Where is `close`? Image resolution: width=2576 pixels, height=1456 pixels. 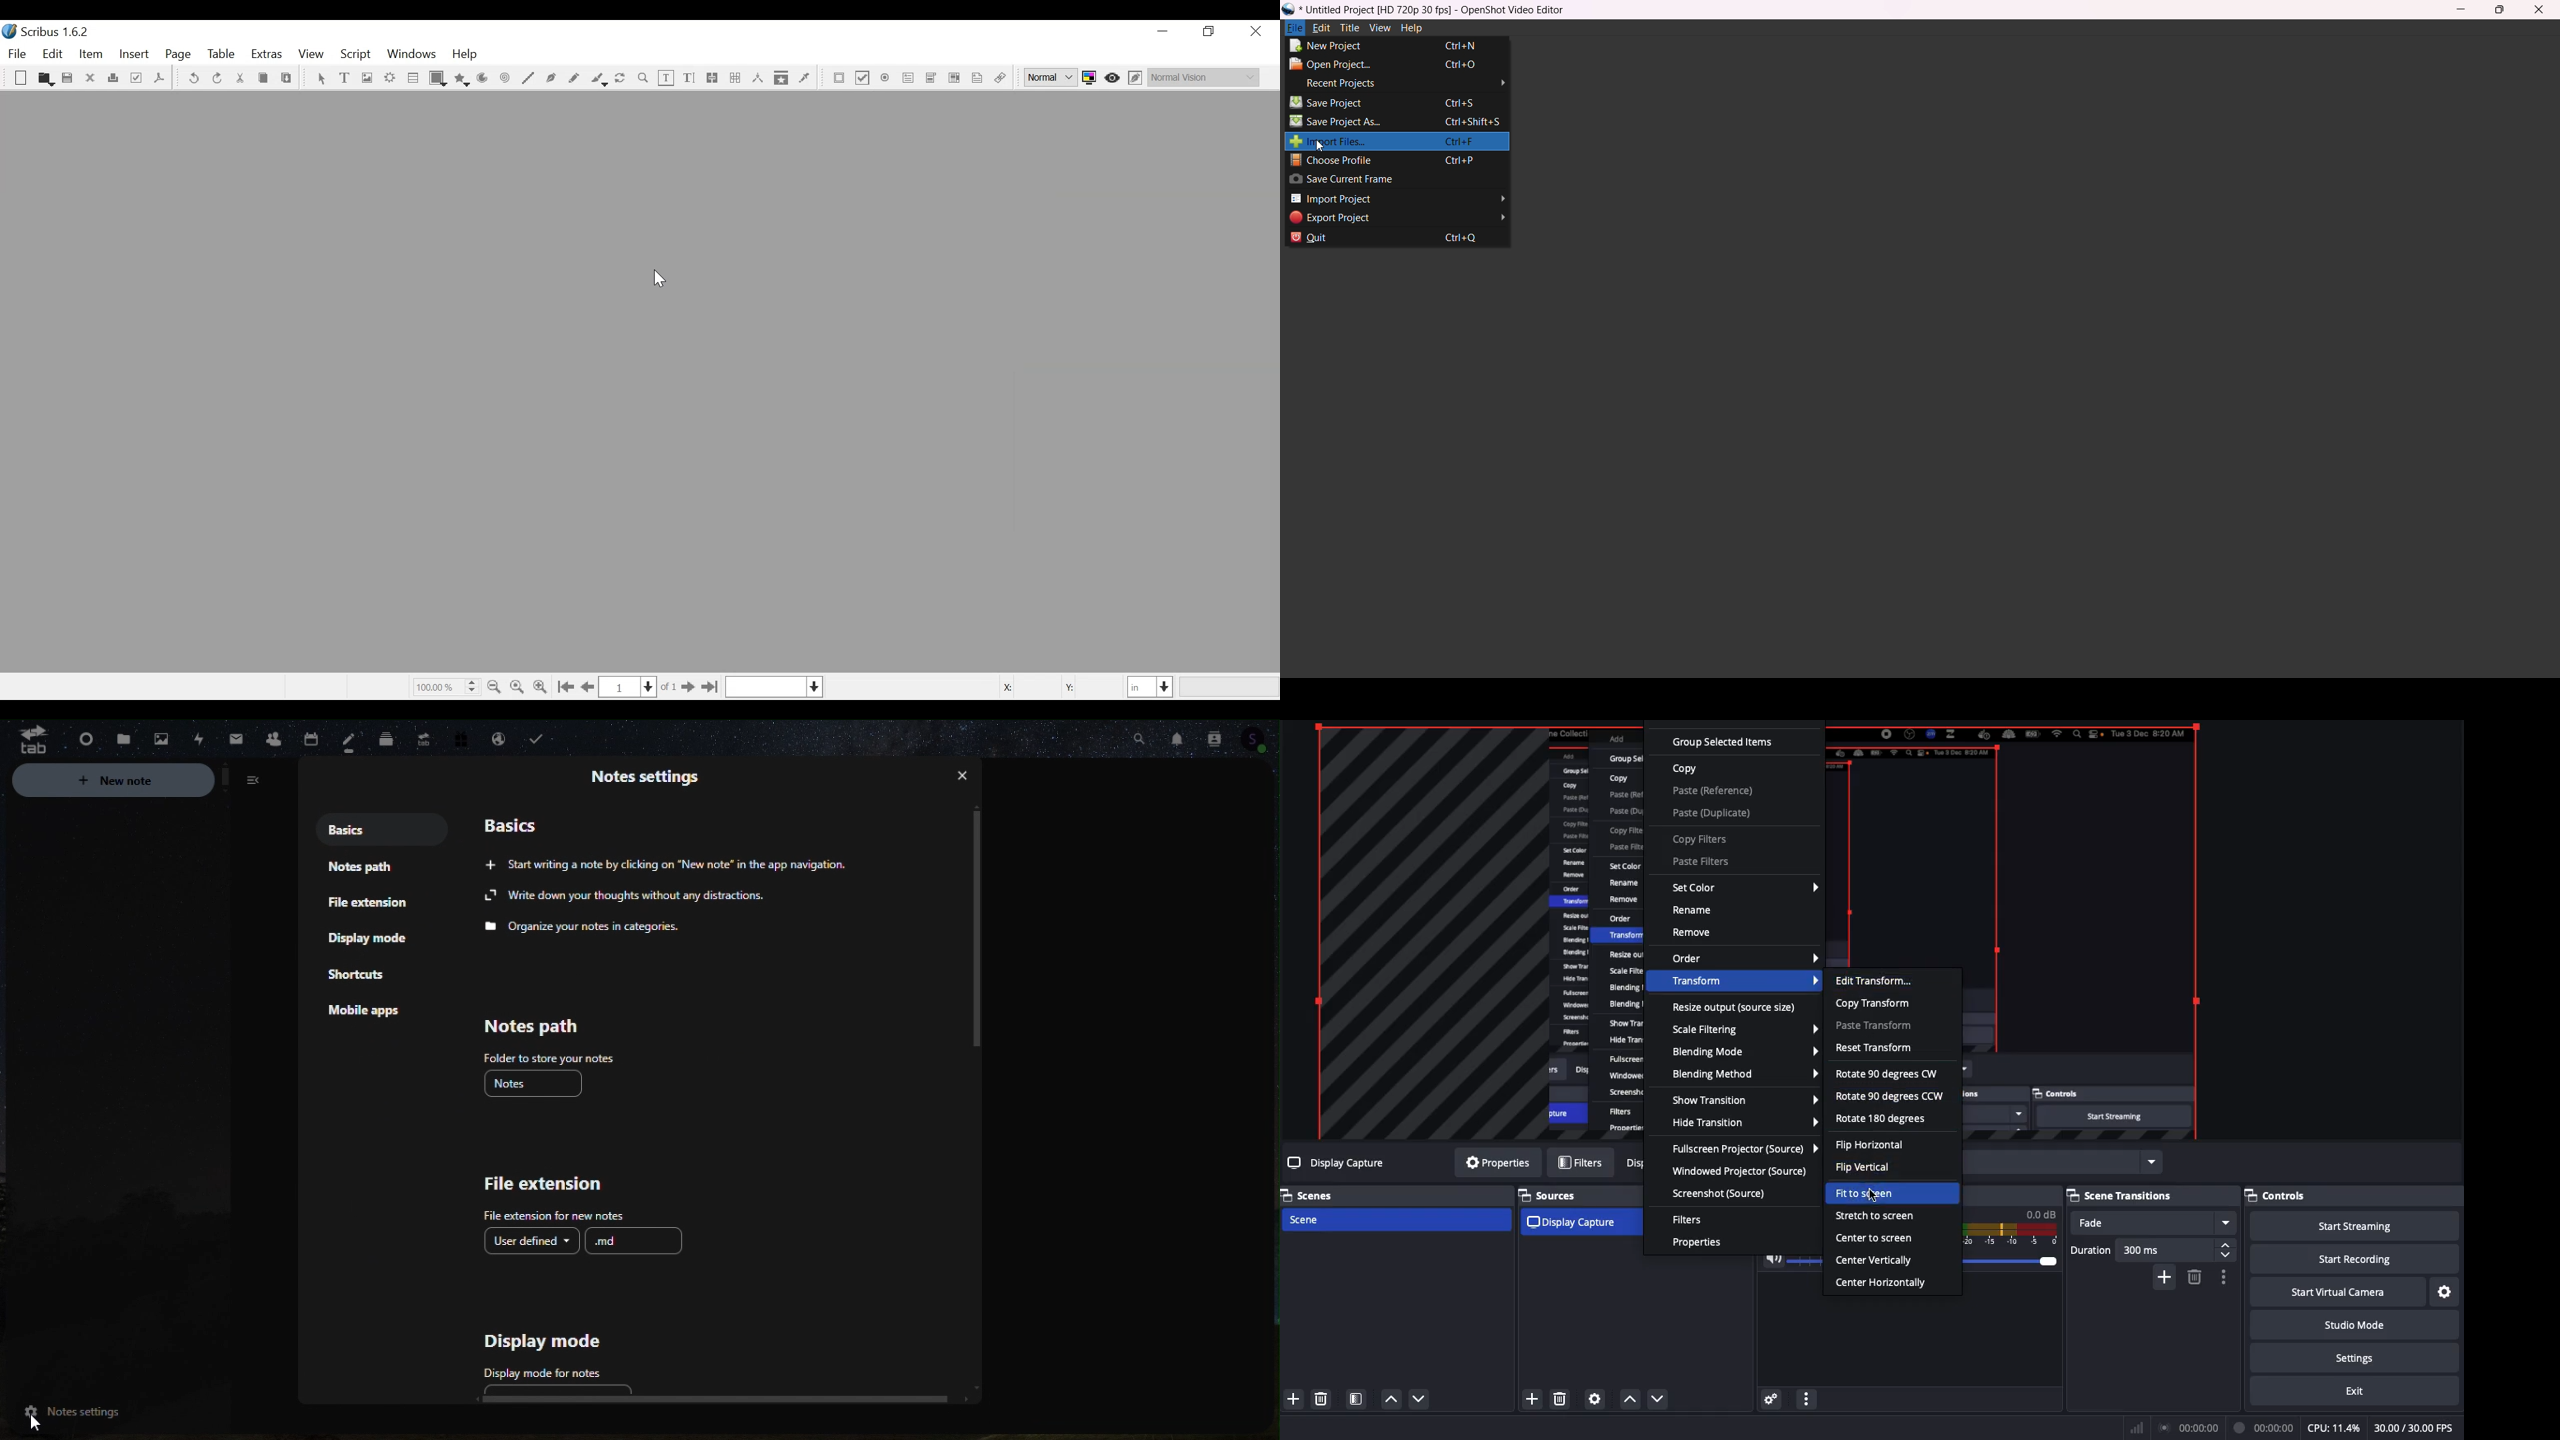 close is located at coordinates (968, 773).